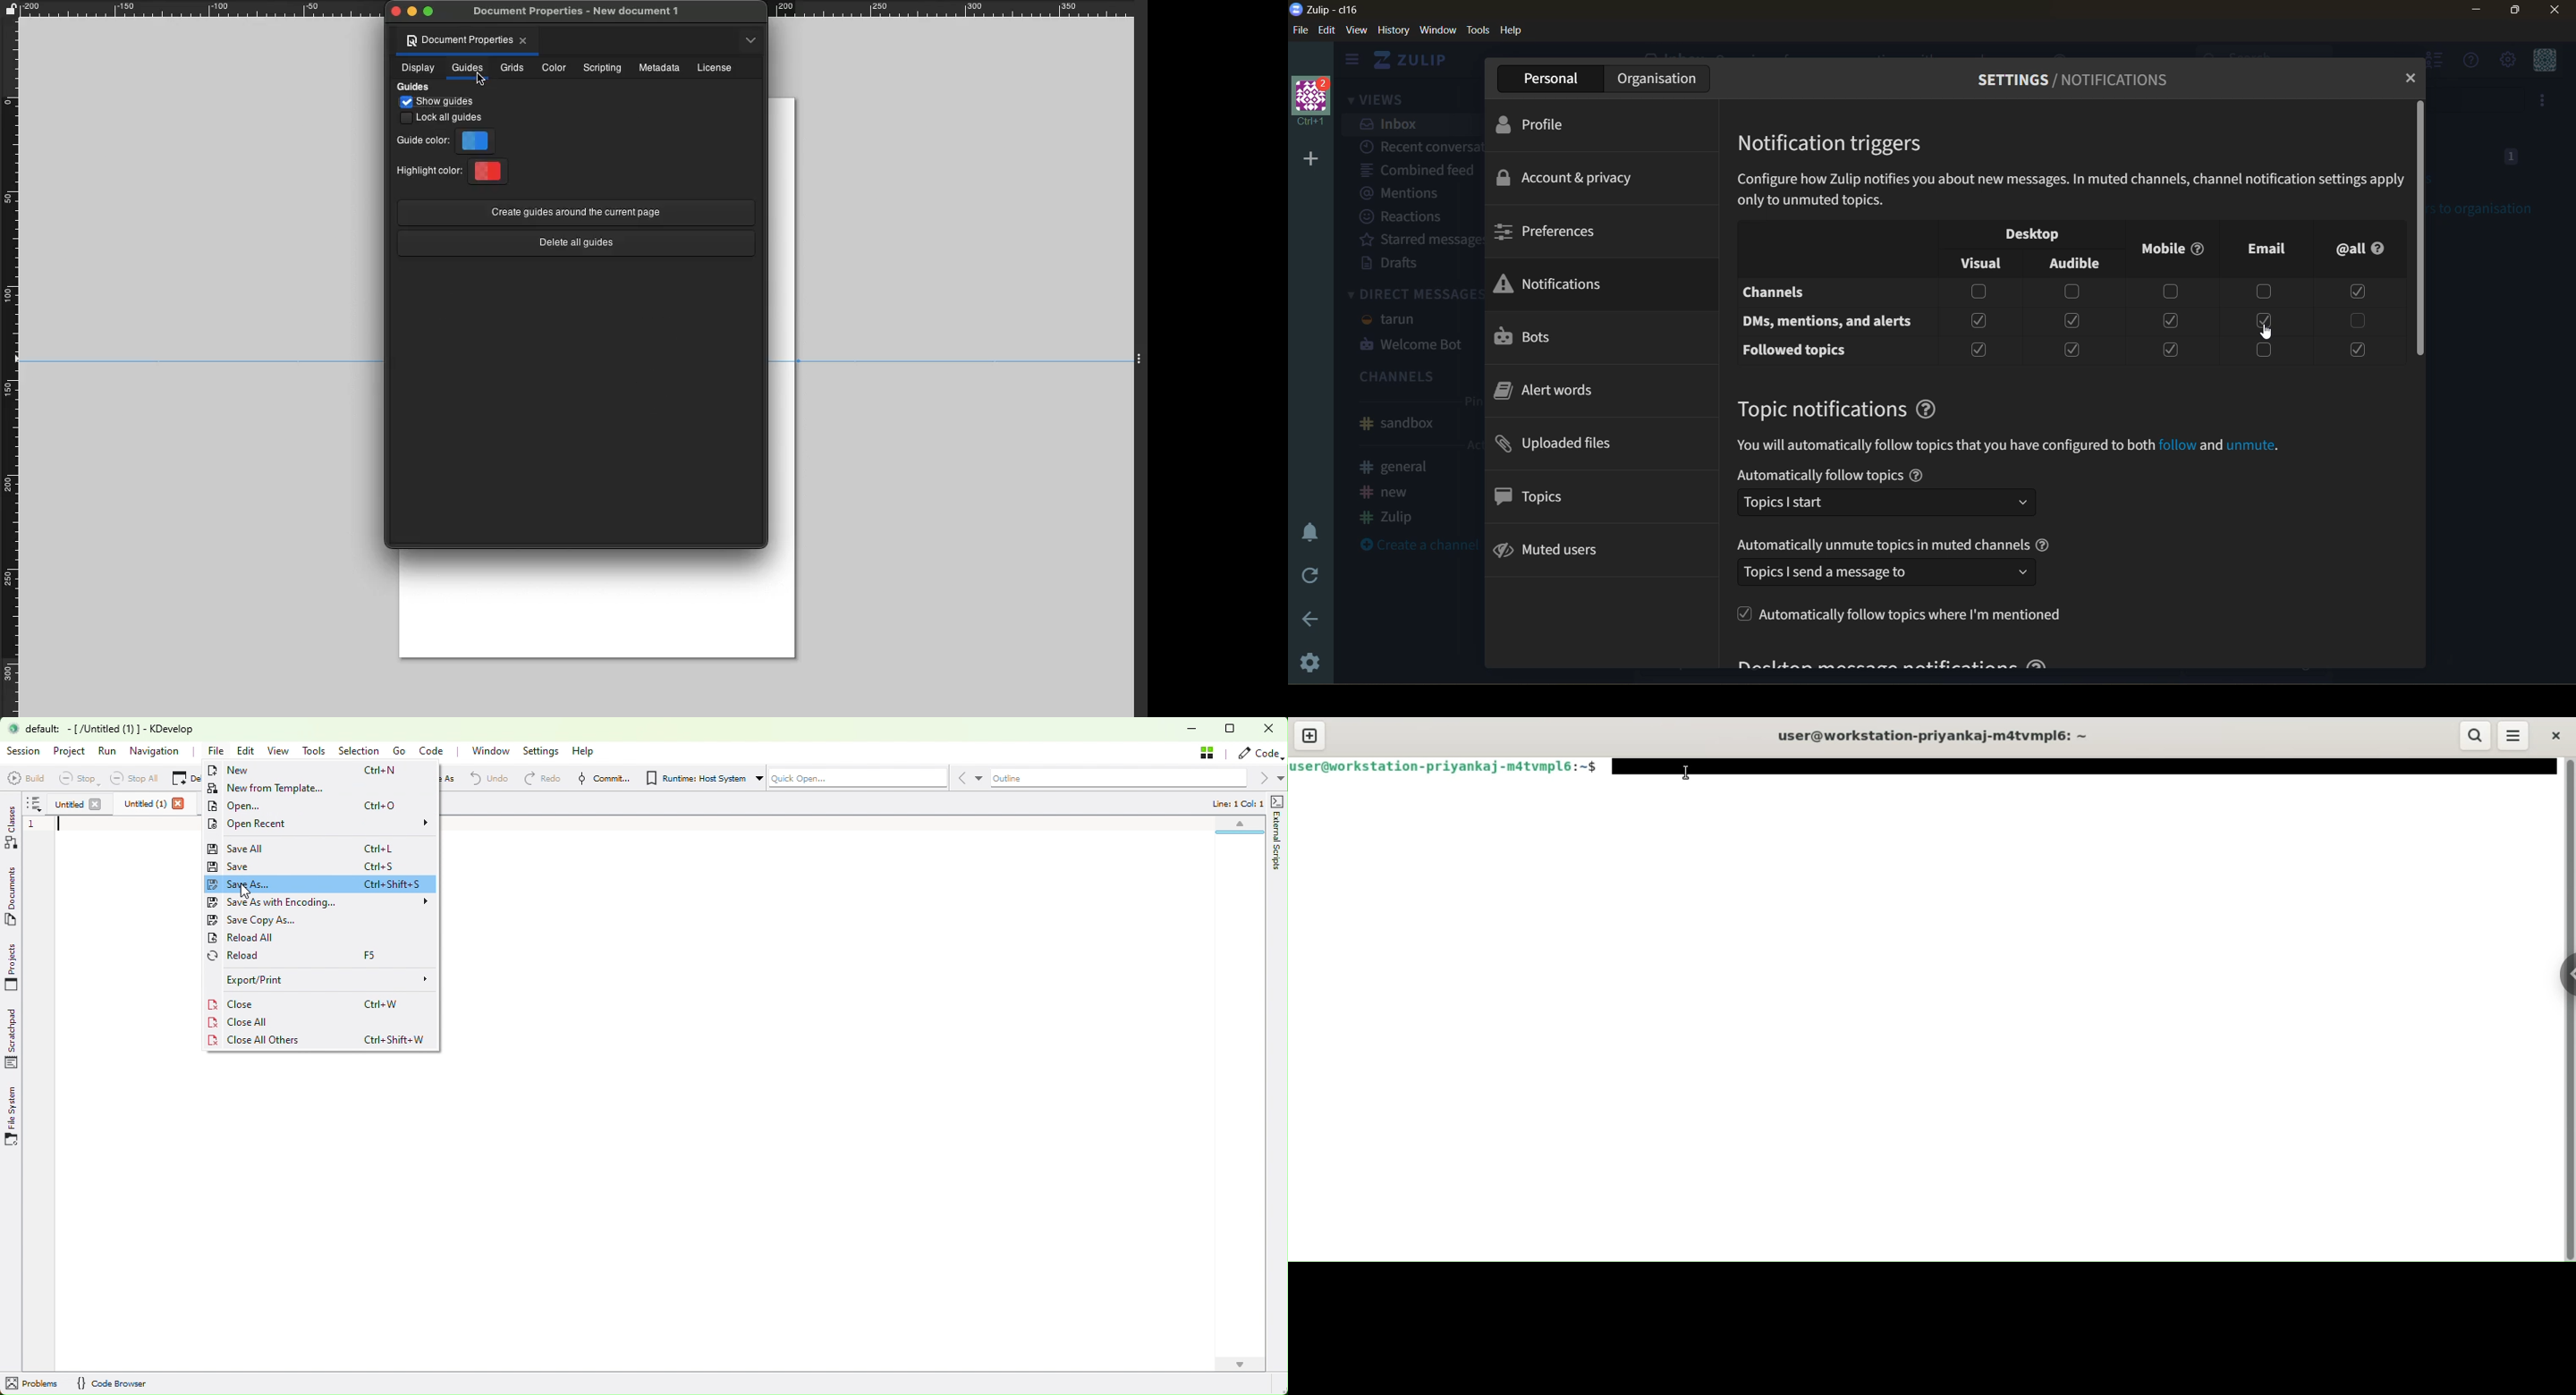 The height and width of the screenshot is (1400, 2576). Describe the element at coordinates (215, 753) in the screenshot. I see `file` at that location.